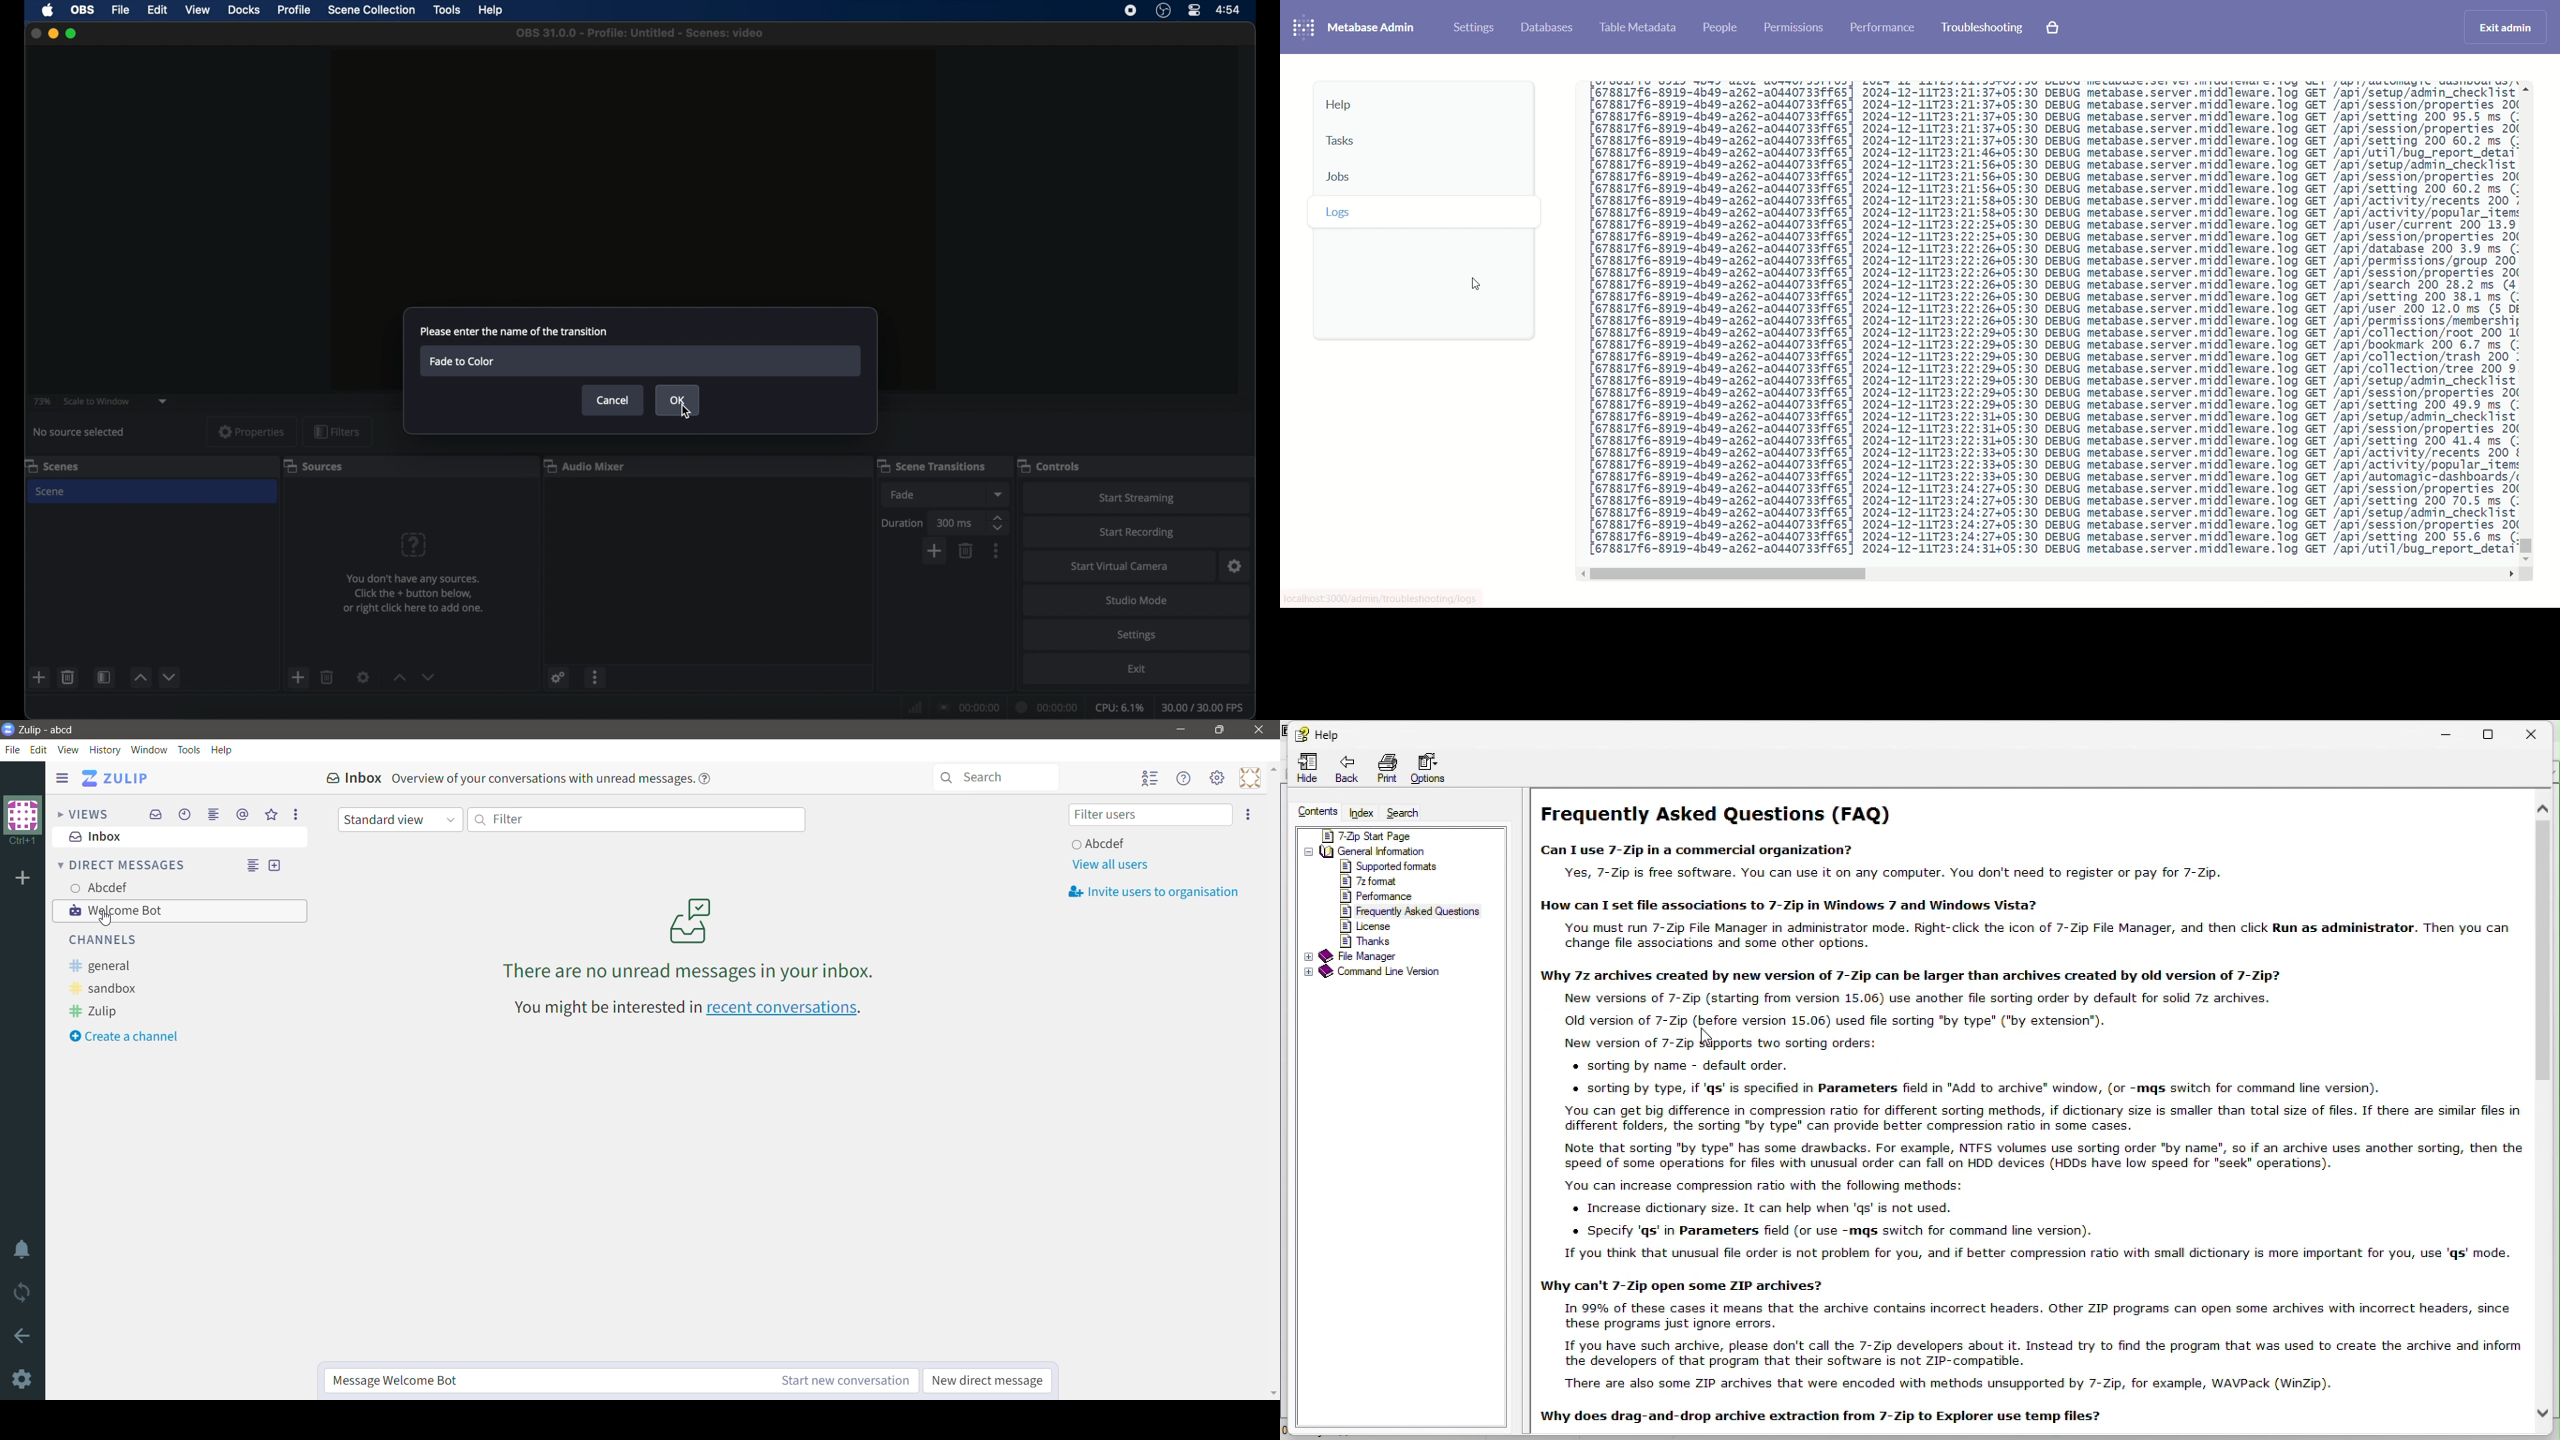 The width and height of the screenshot is (2576, 1456). What do you see at coordinates (1048, 465) in the screenshot?
I see `controls` at bounding box center [1048, 465].